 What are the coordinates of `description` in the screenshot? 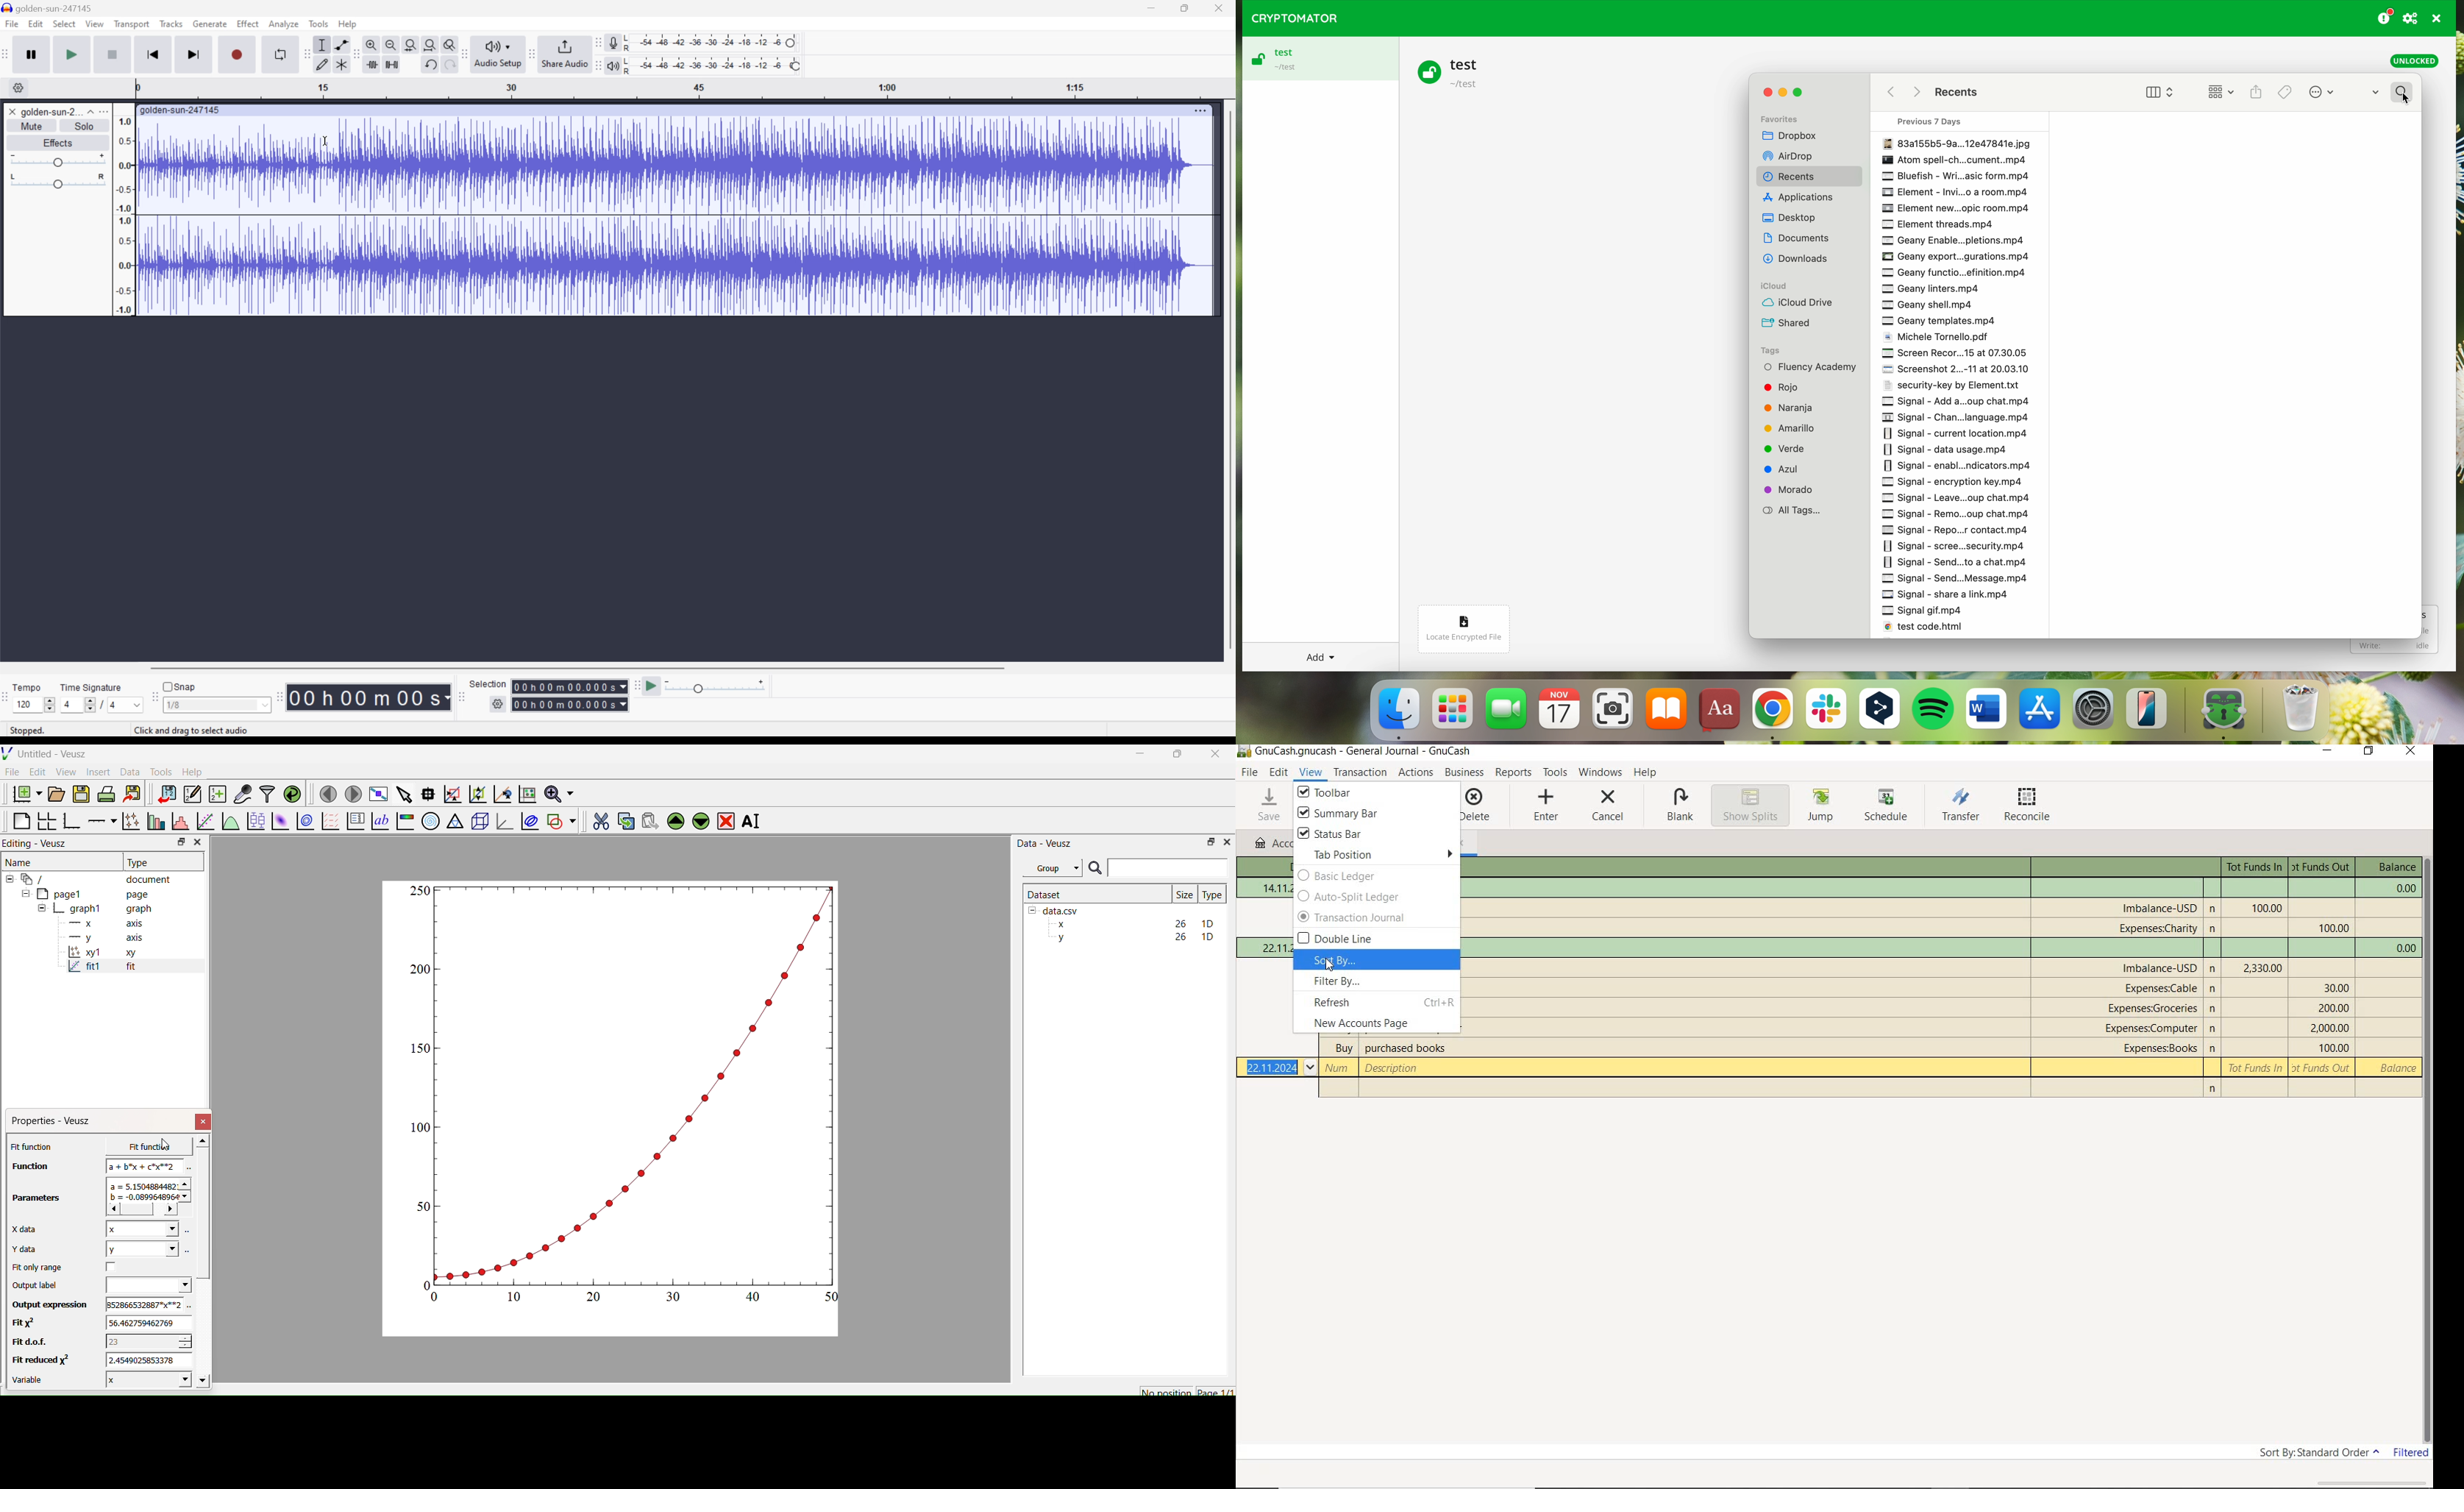 It's located at (1405, 1049).